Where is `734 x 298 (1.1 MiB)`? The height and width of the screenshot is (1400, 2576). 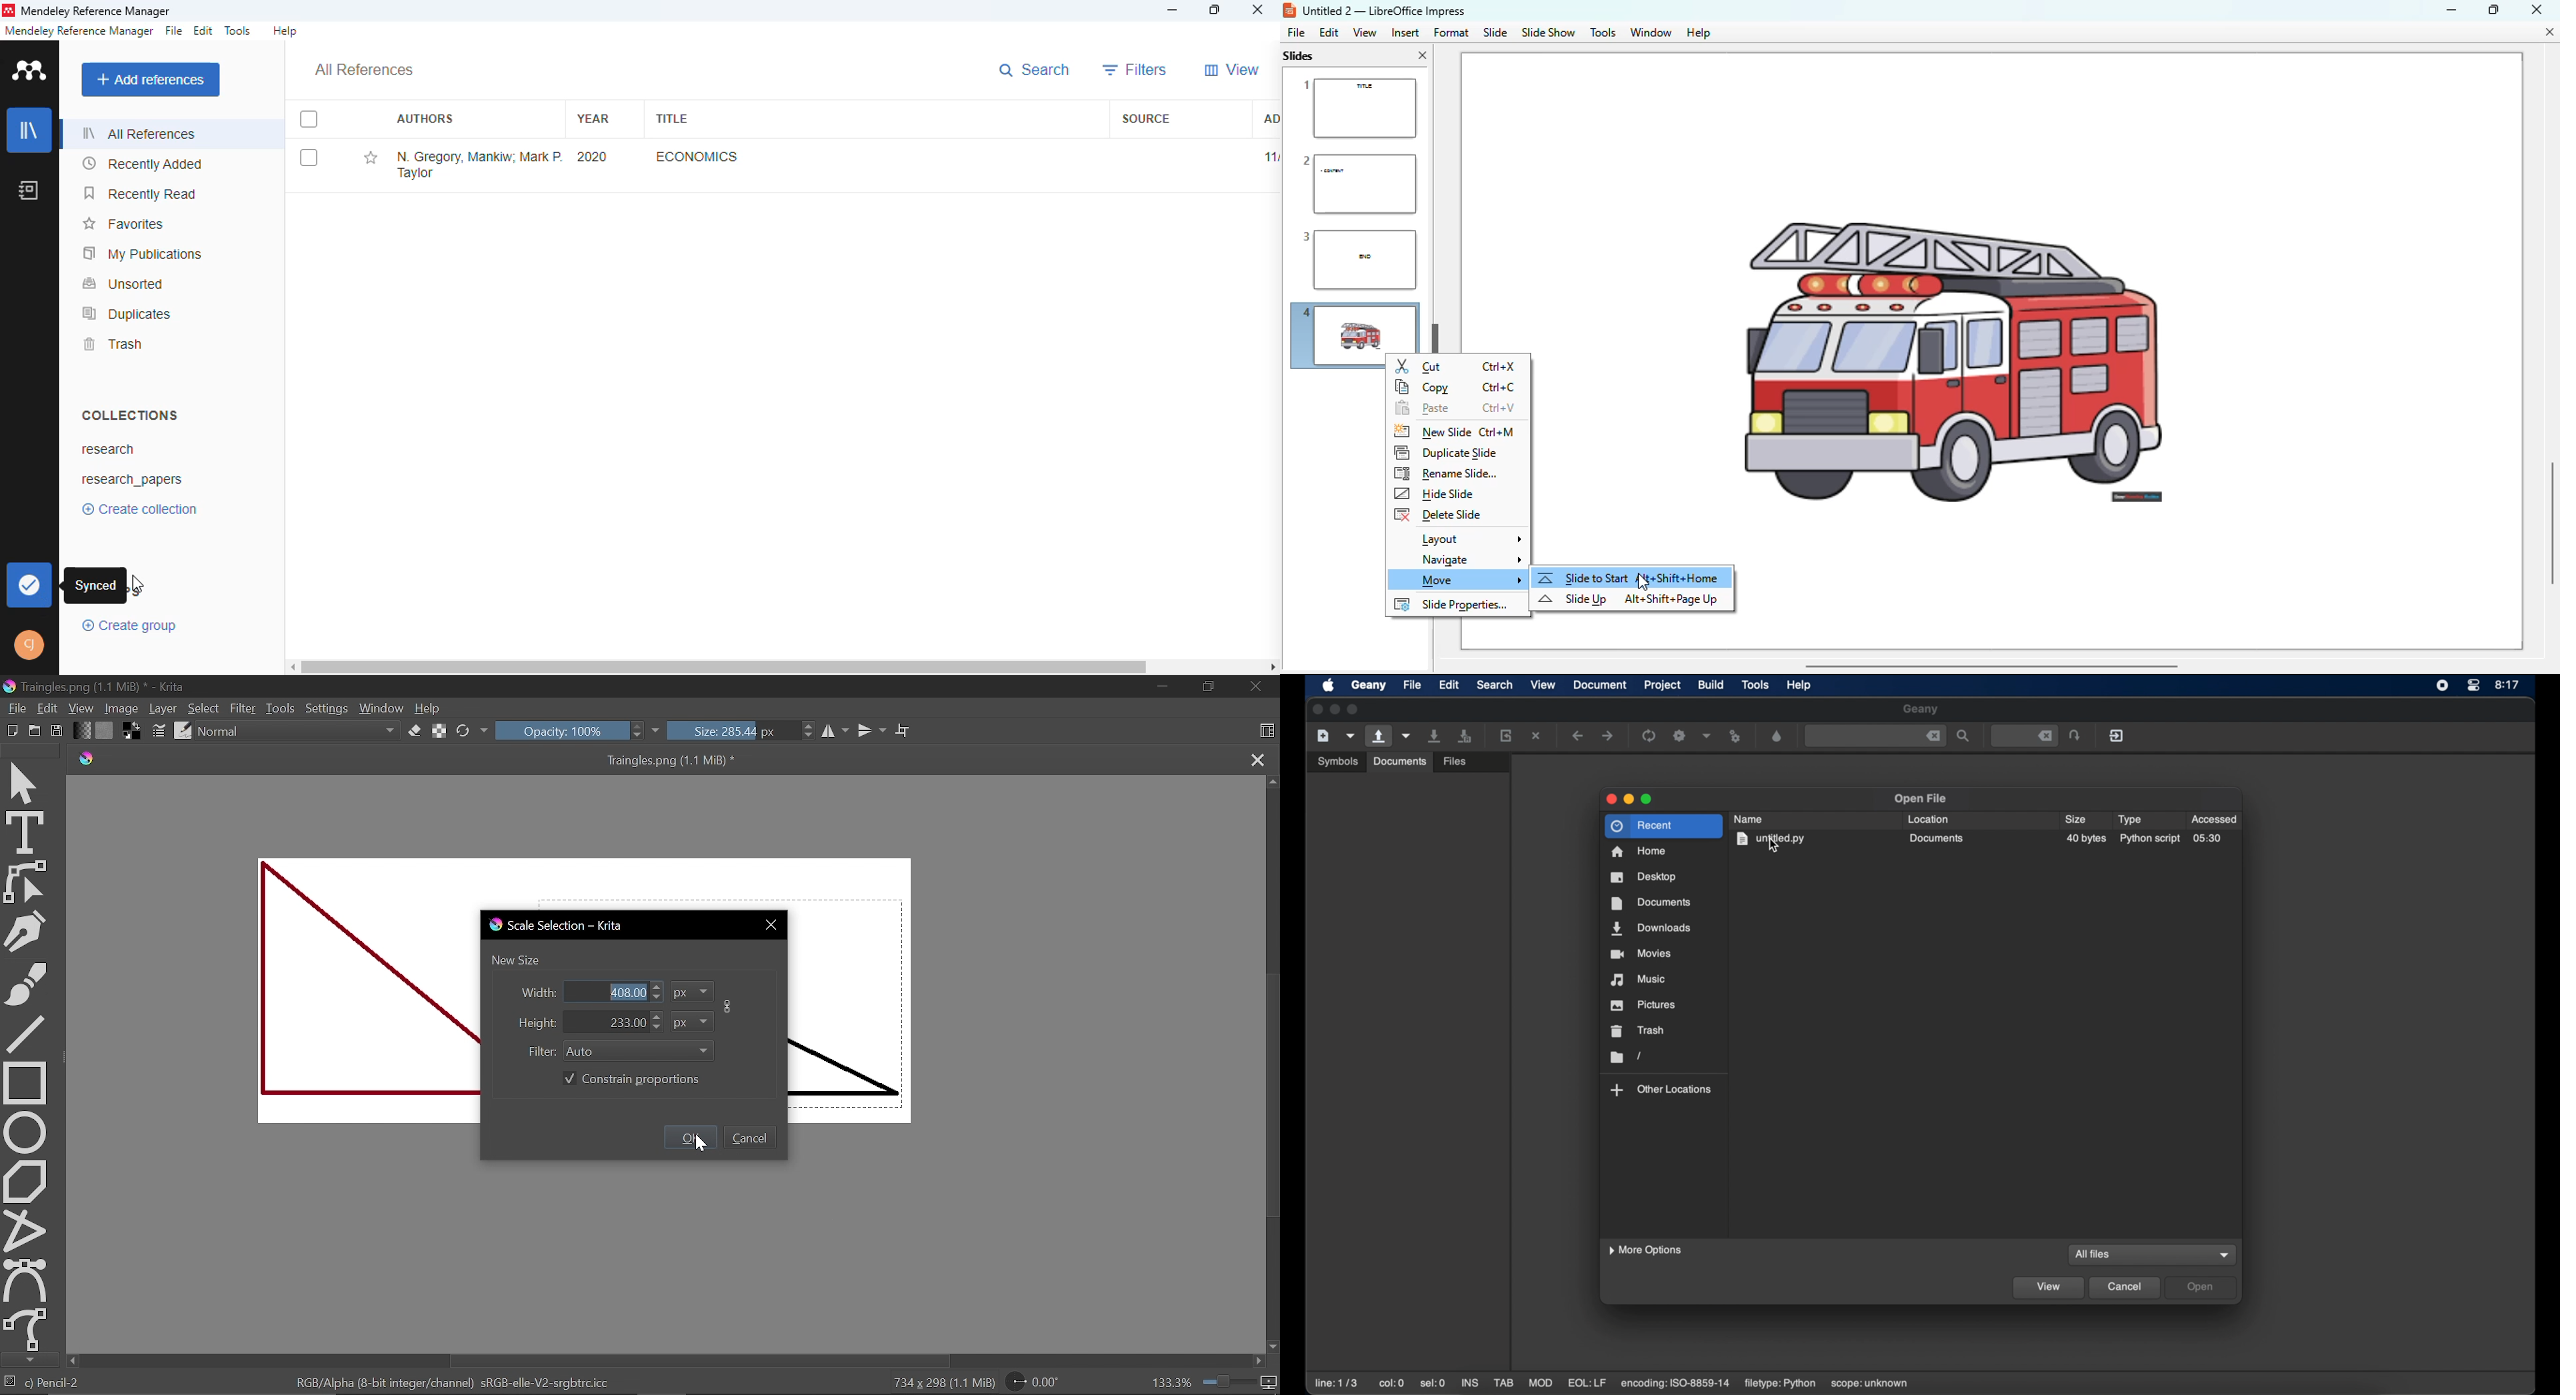 734 x 298 (1.1 MiB) is located at coordinates (932, 1381).